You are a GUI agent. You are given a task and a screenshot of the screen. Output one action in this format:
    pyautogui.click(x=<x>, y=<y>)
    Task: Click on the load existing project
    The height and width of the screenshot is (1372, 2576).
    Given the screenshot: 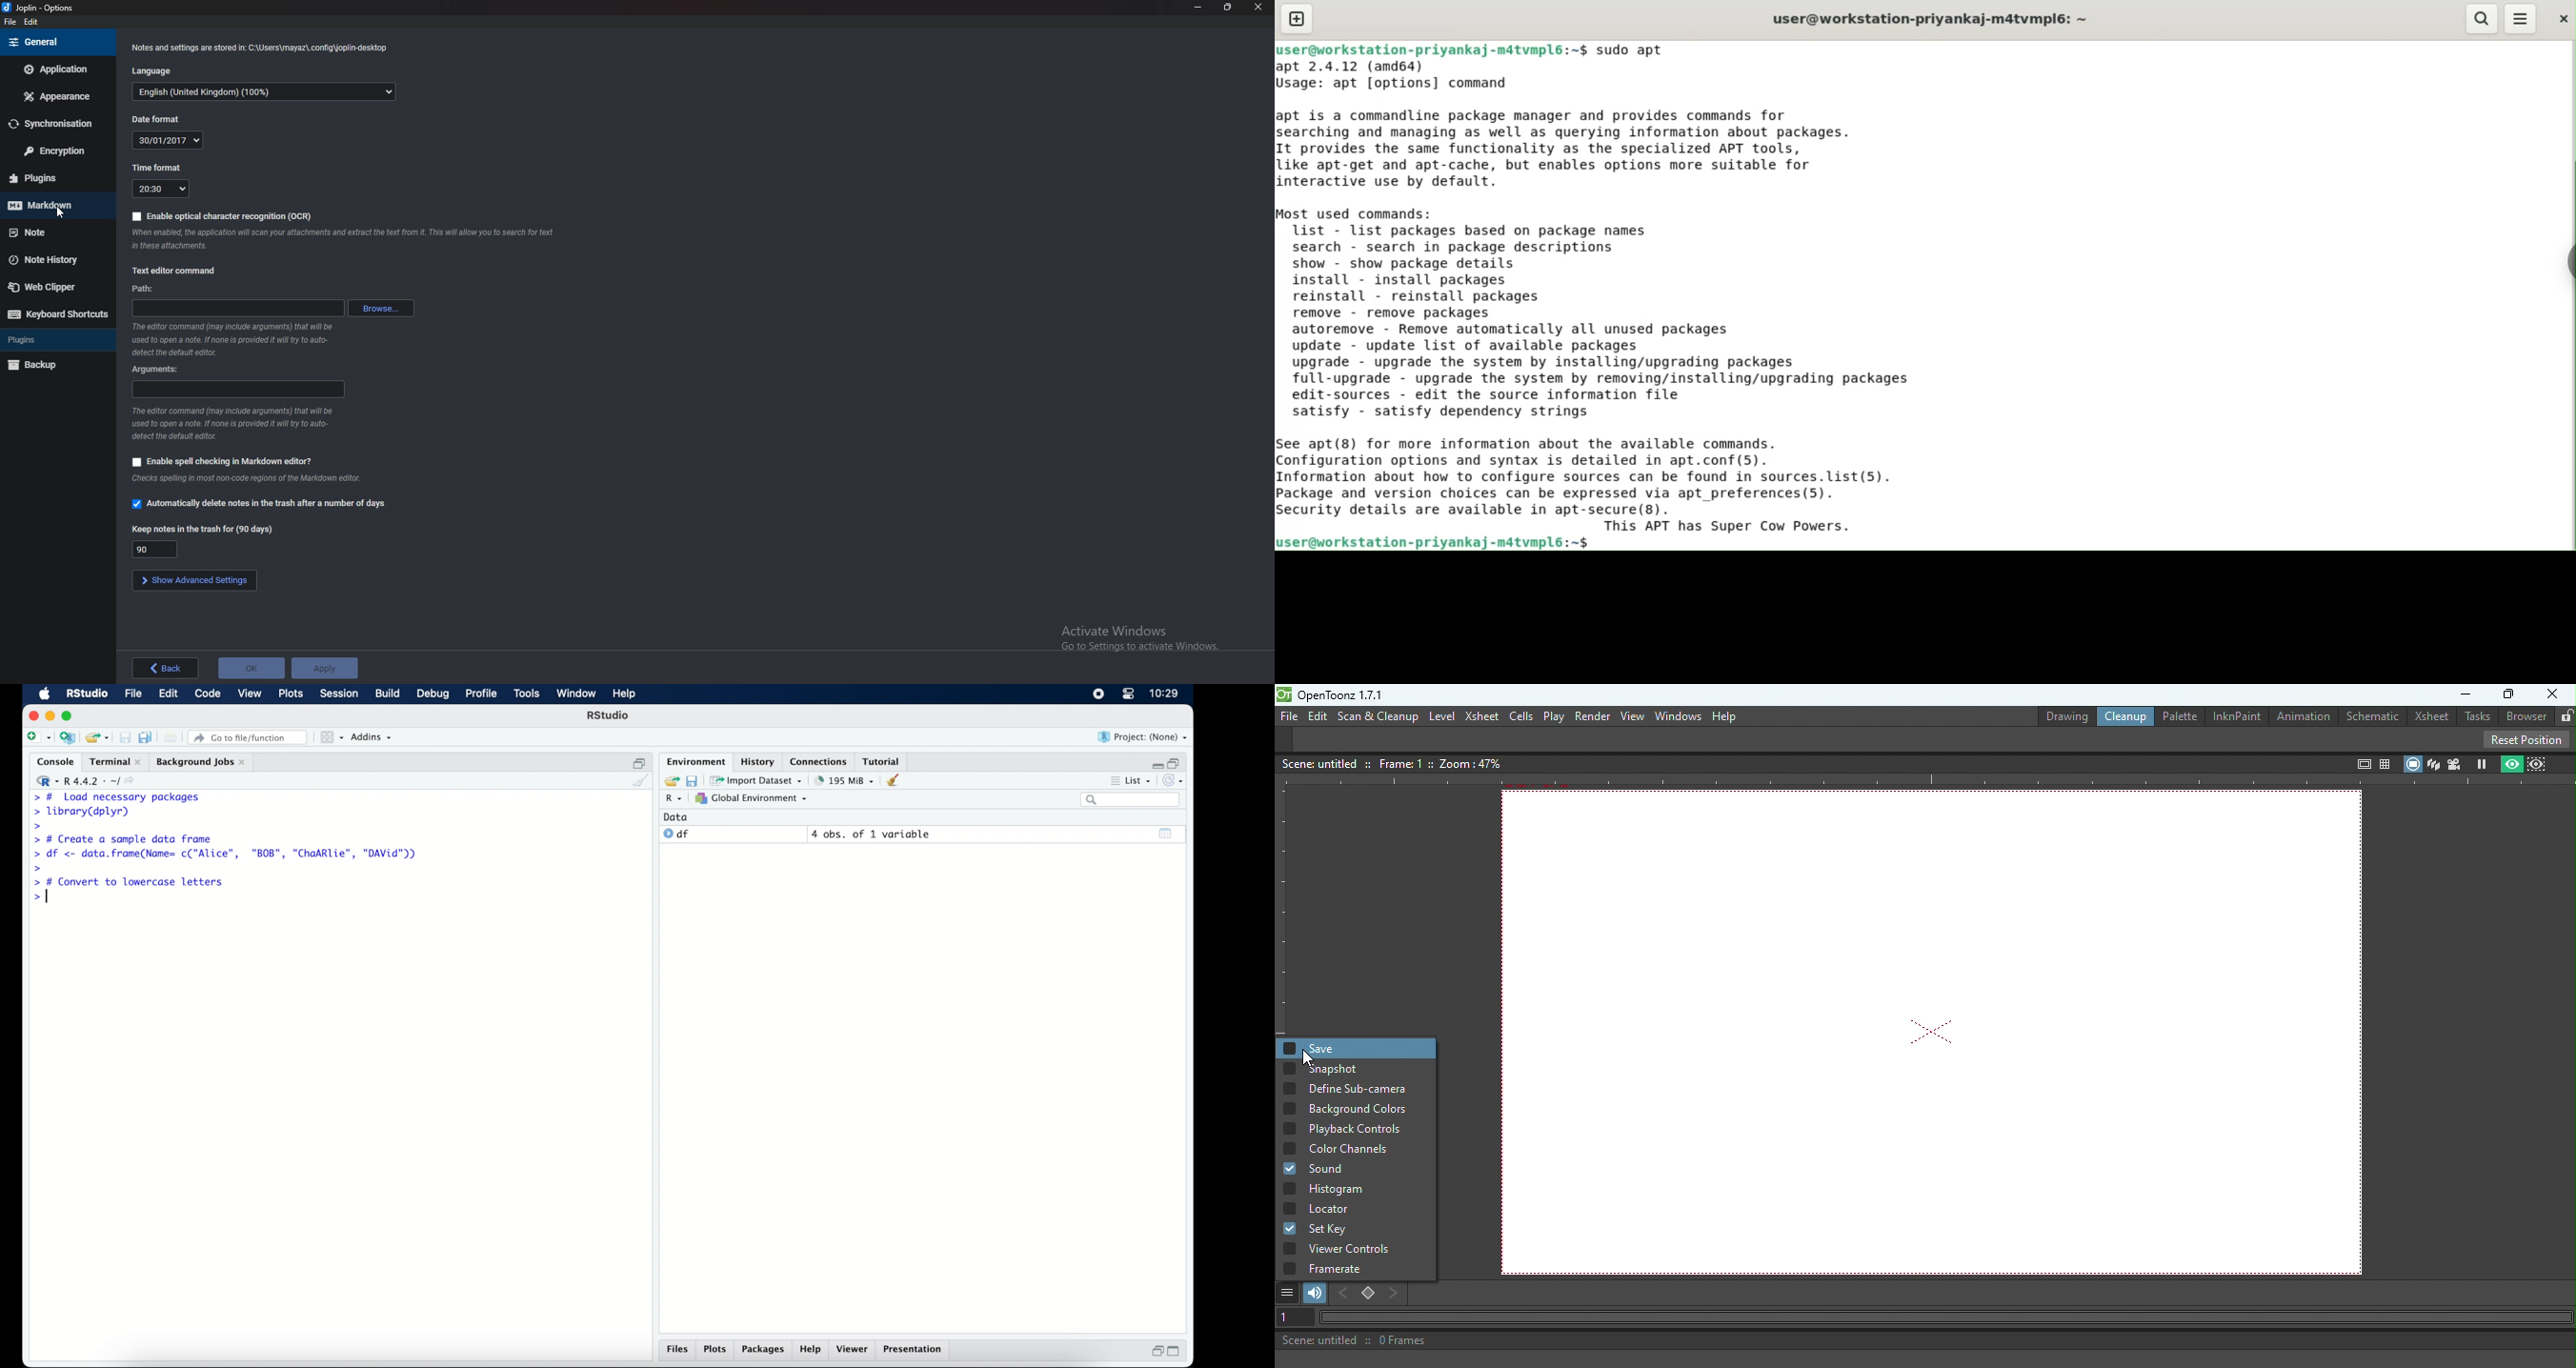 What is the action you would take?
    pyautogui.click(x=96, y=738)
    